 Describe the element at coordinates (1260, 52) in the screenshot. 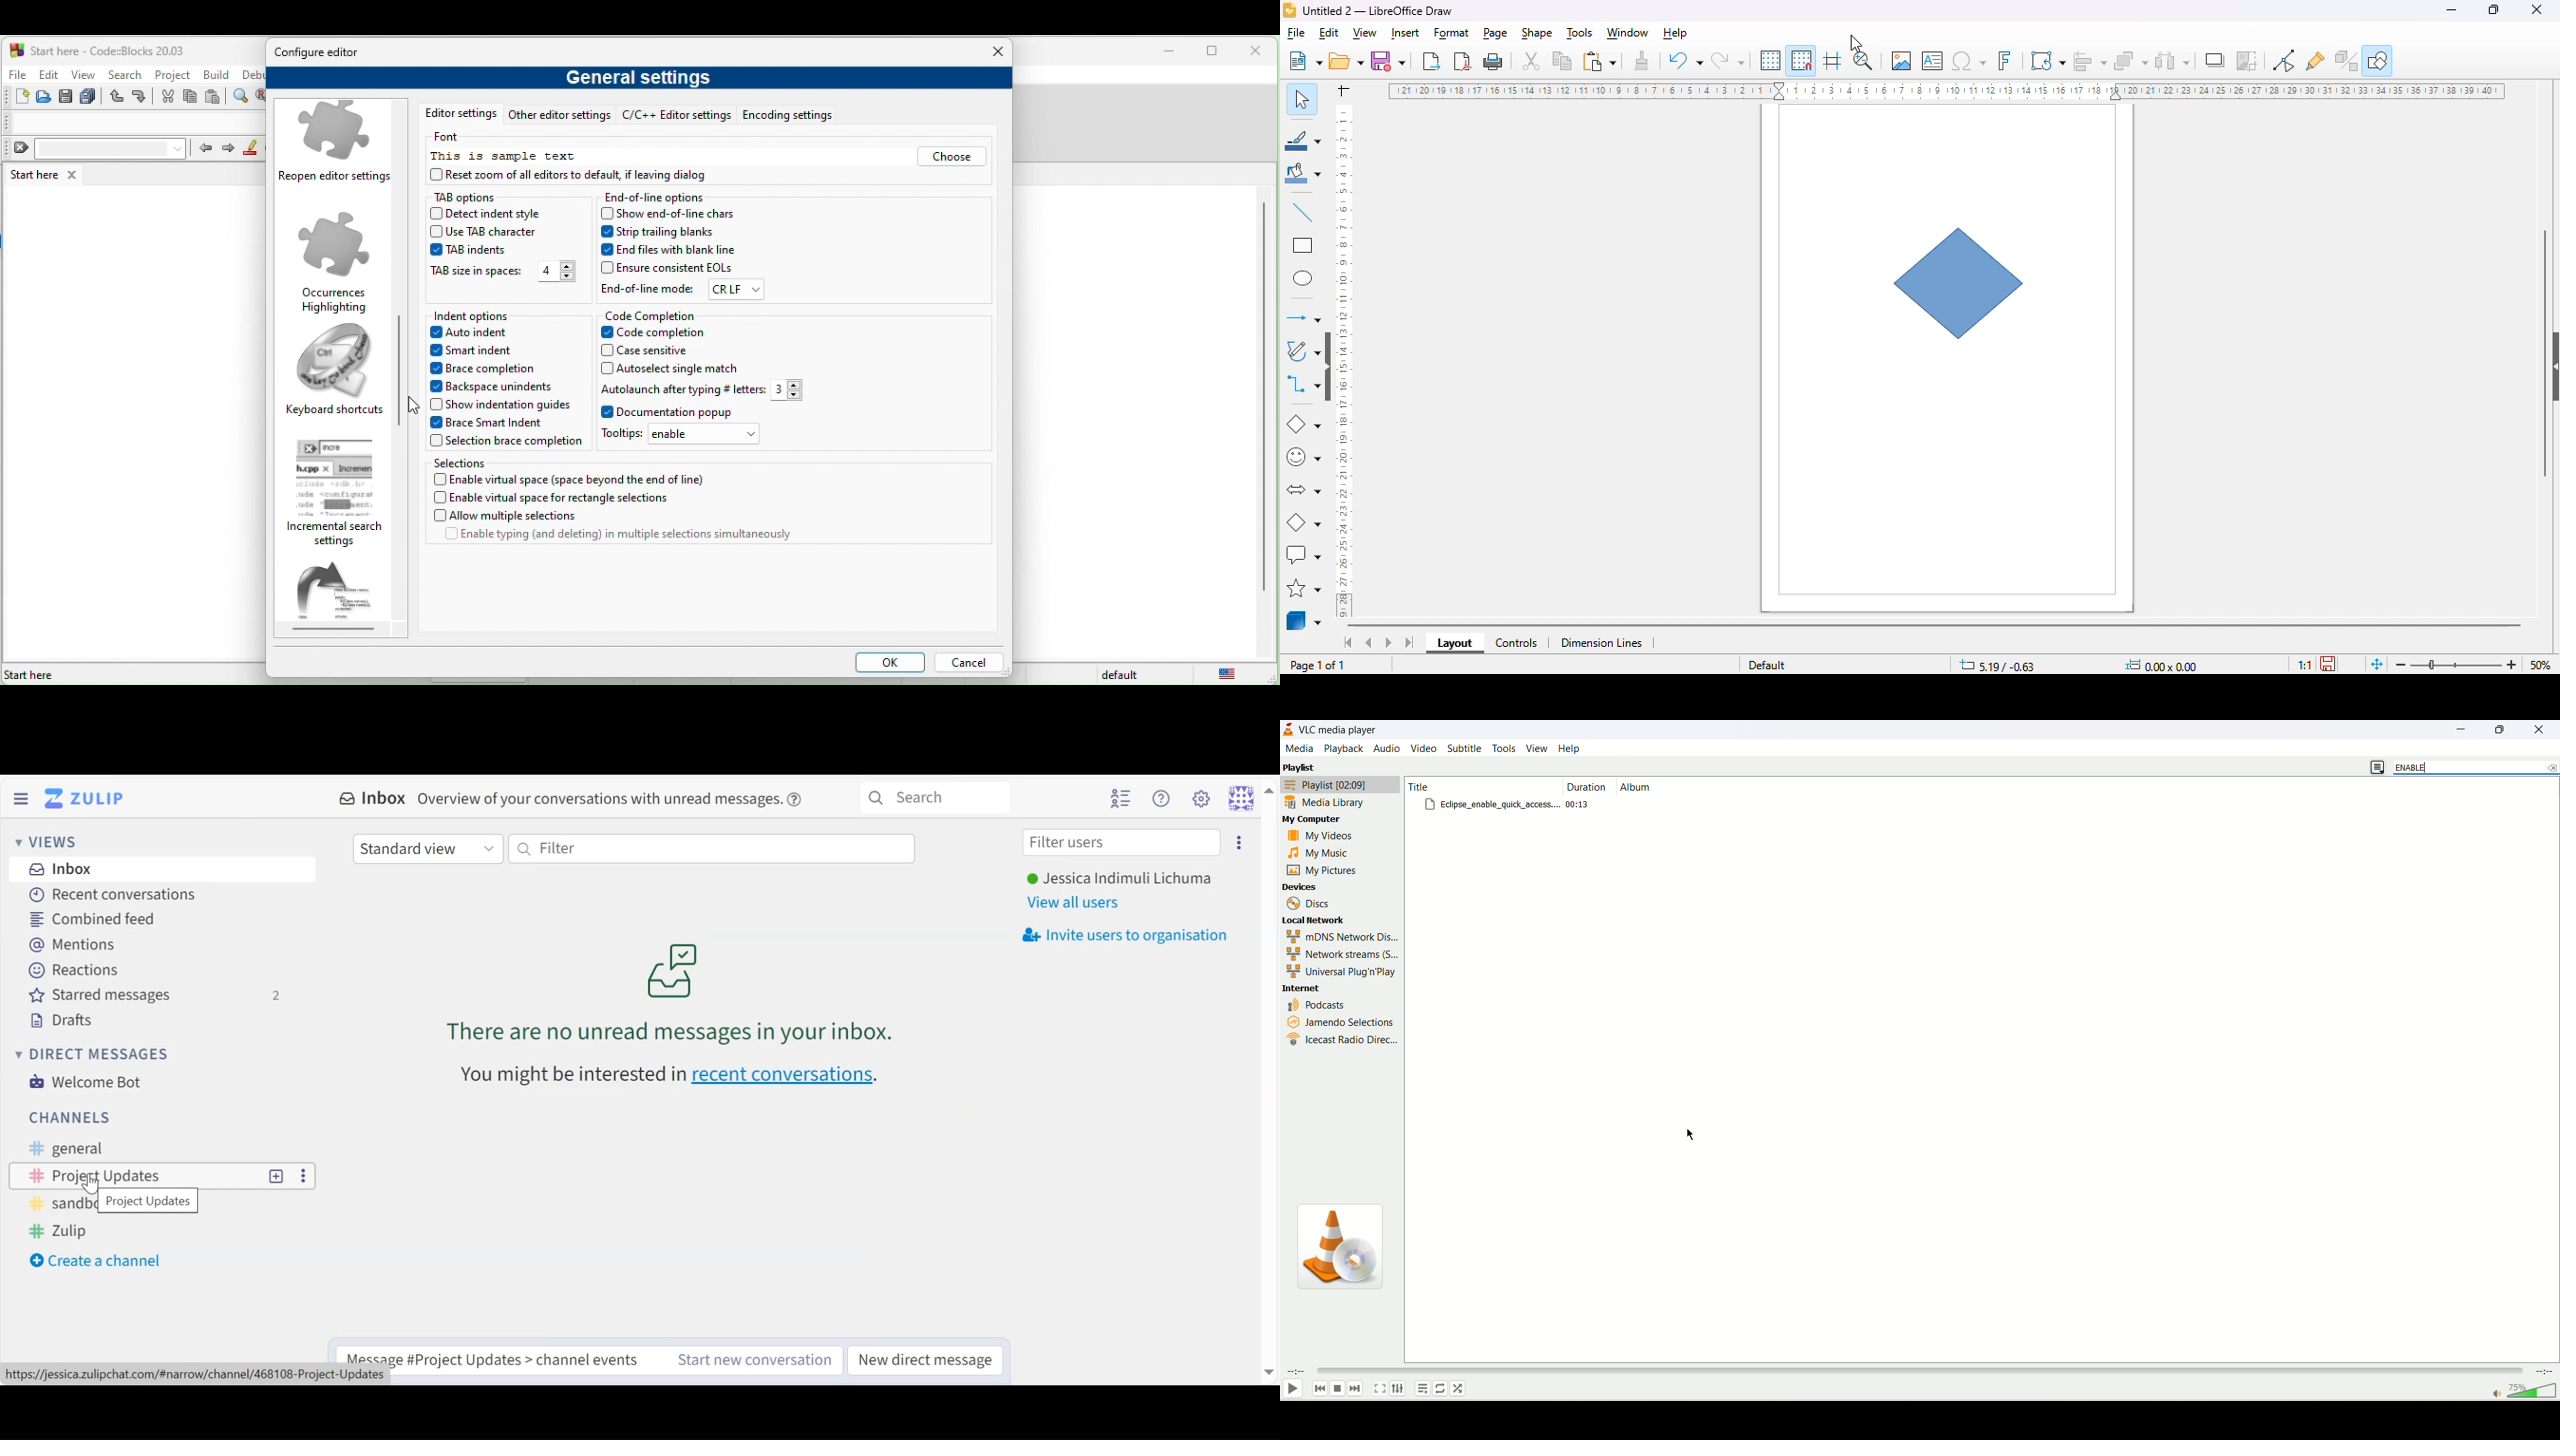

I see `close` at that location.